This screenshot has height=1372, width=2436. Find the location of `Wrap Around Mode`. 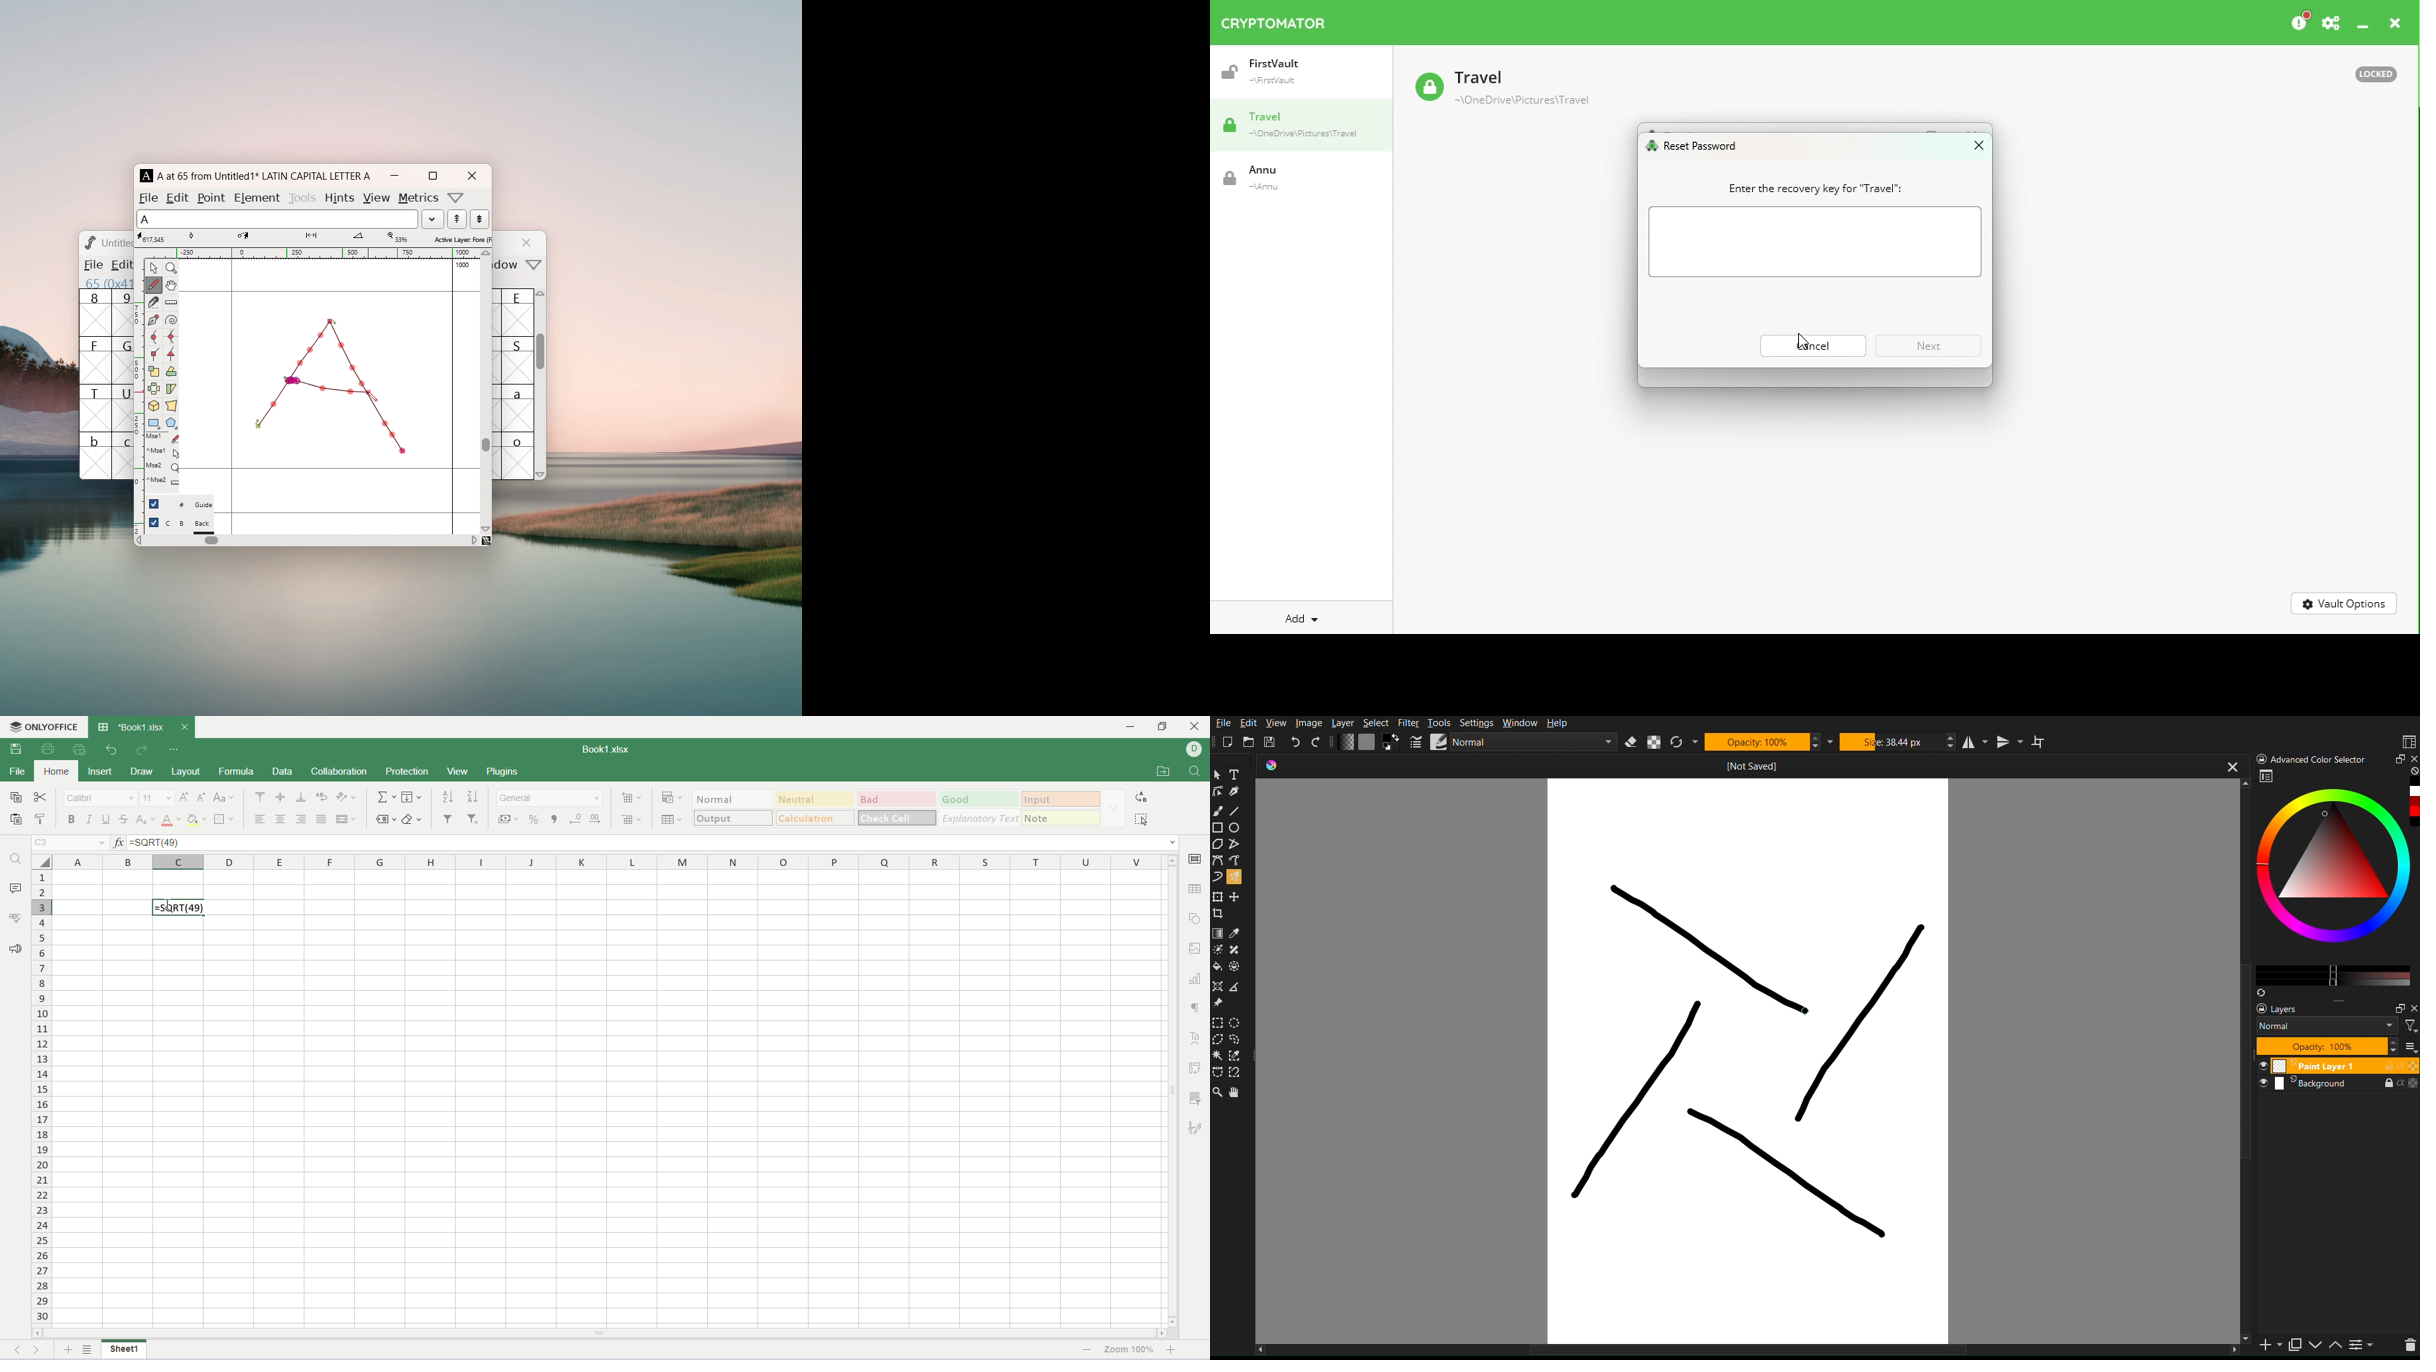

Wrap Around Mode is located at coordinates (2041, 743).